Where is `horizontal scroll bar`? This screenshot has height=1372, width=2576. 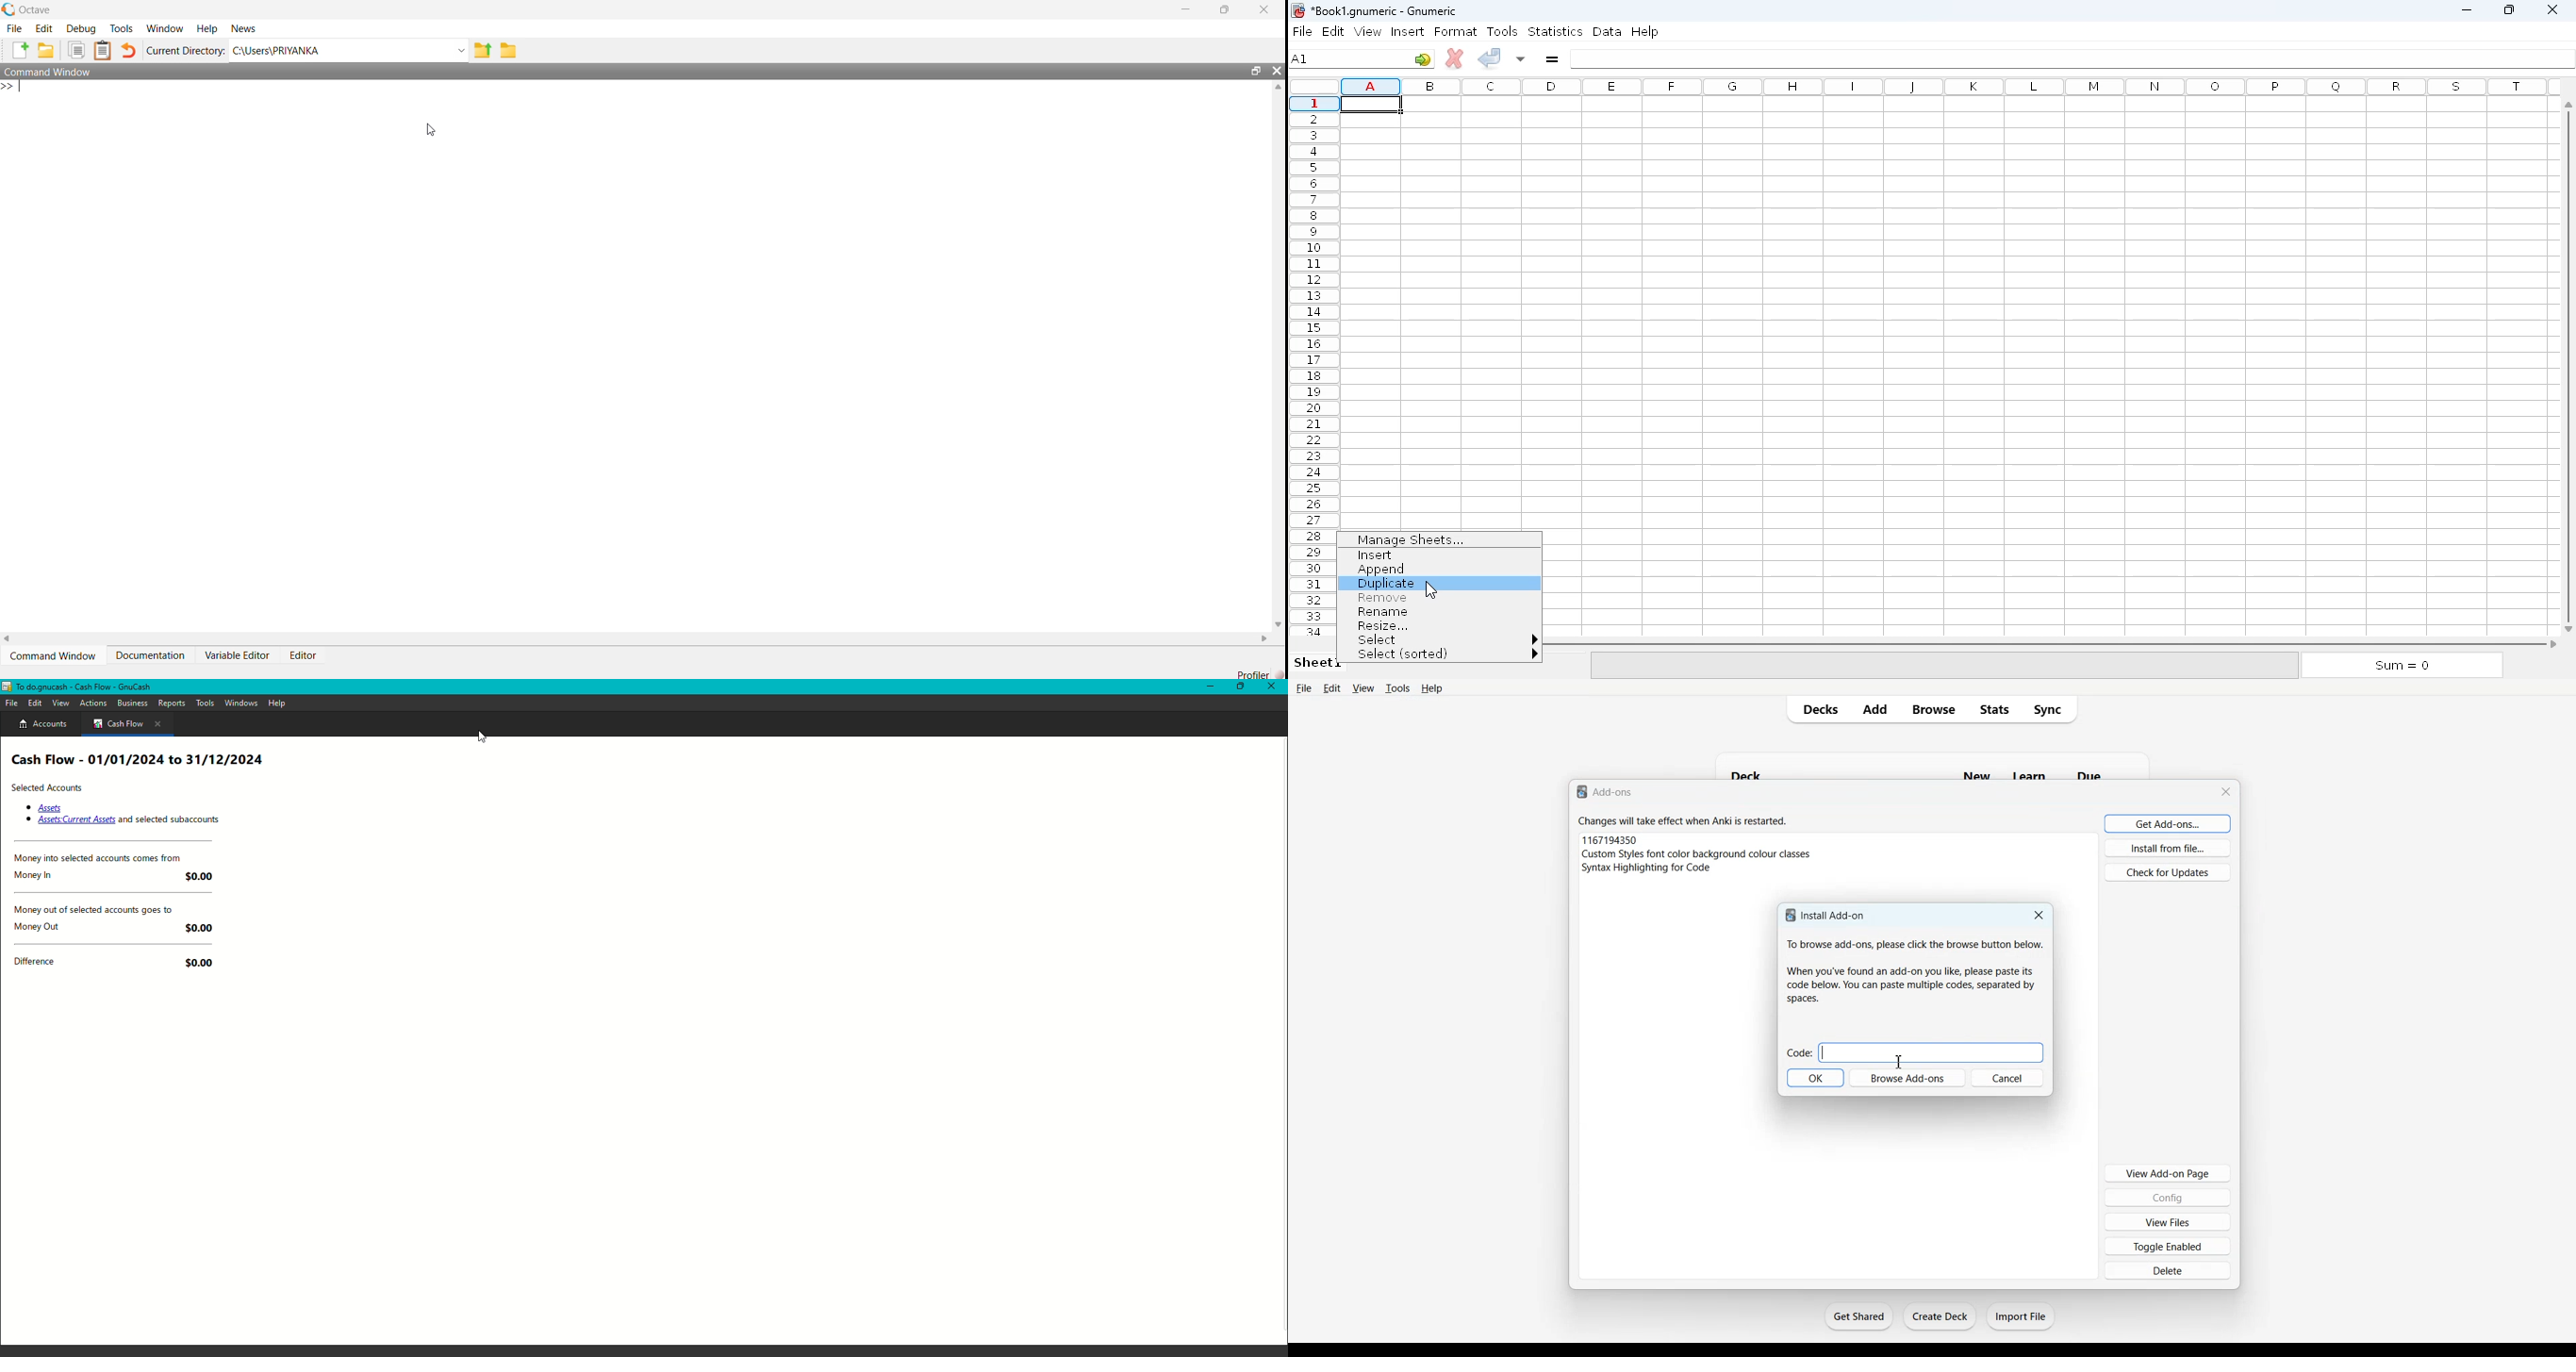
horizontal scroll bar is located at coordinates (2051, 642).